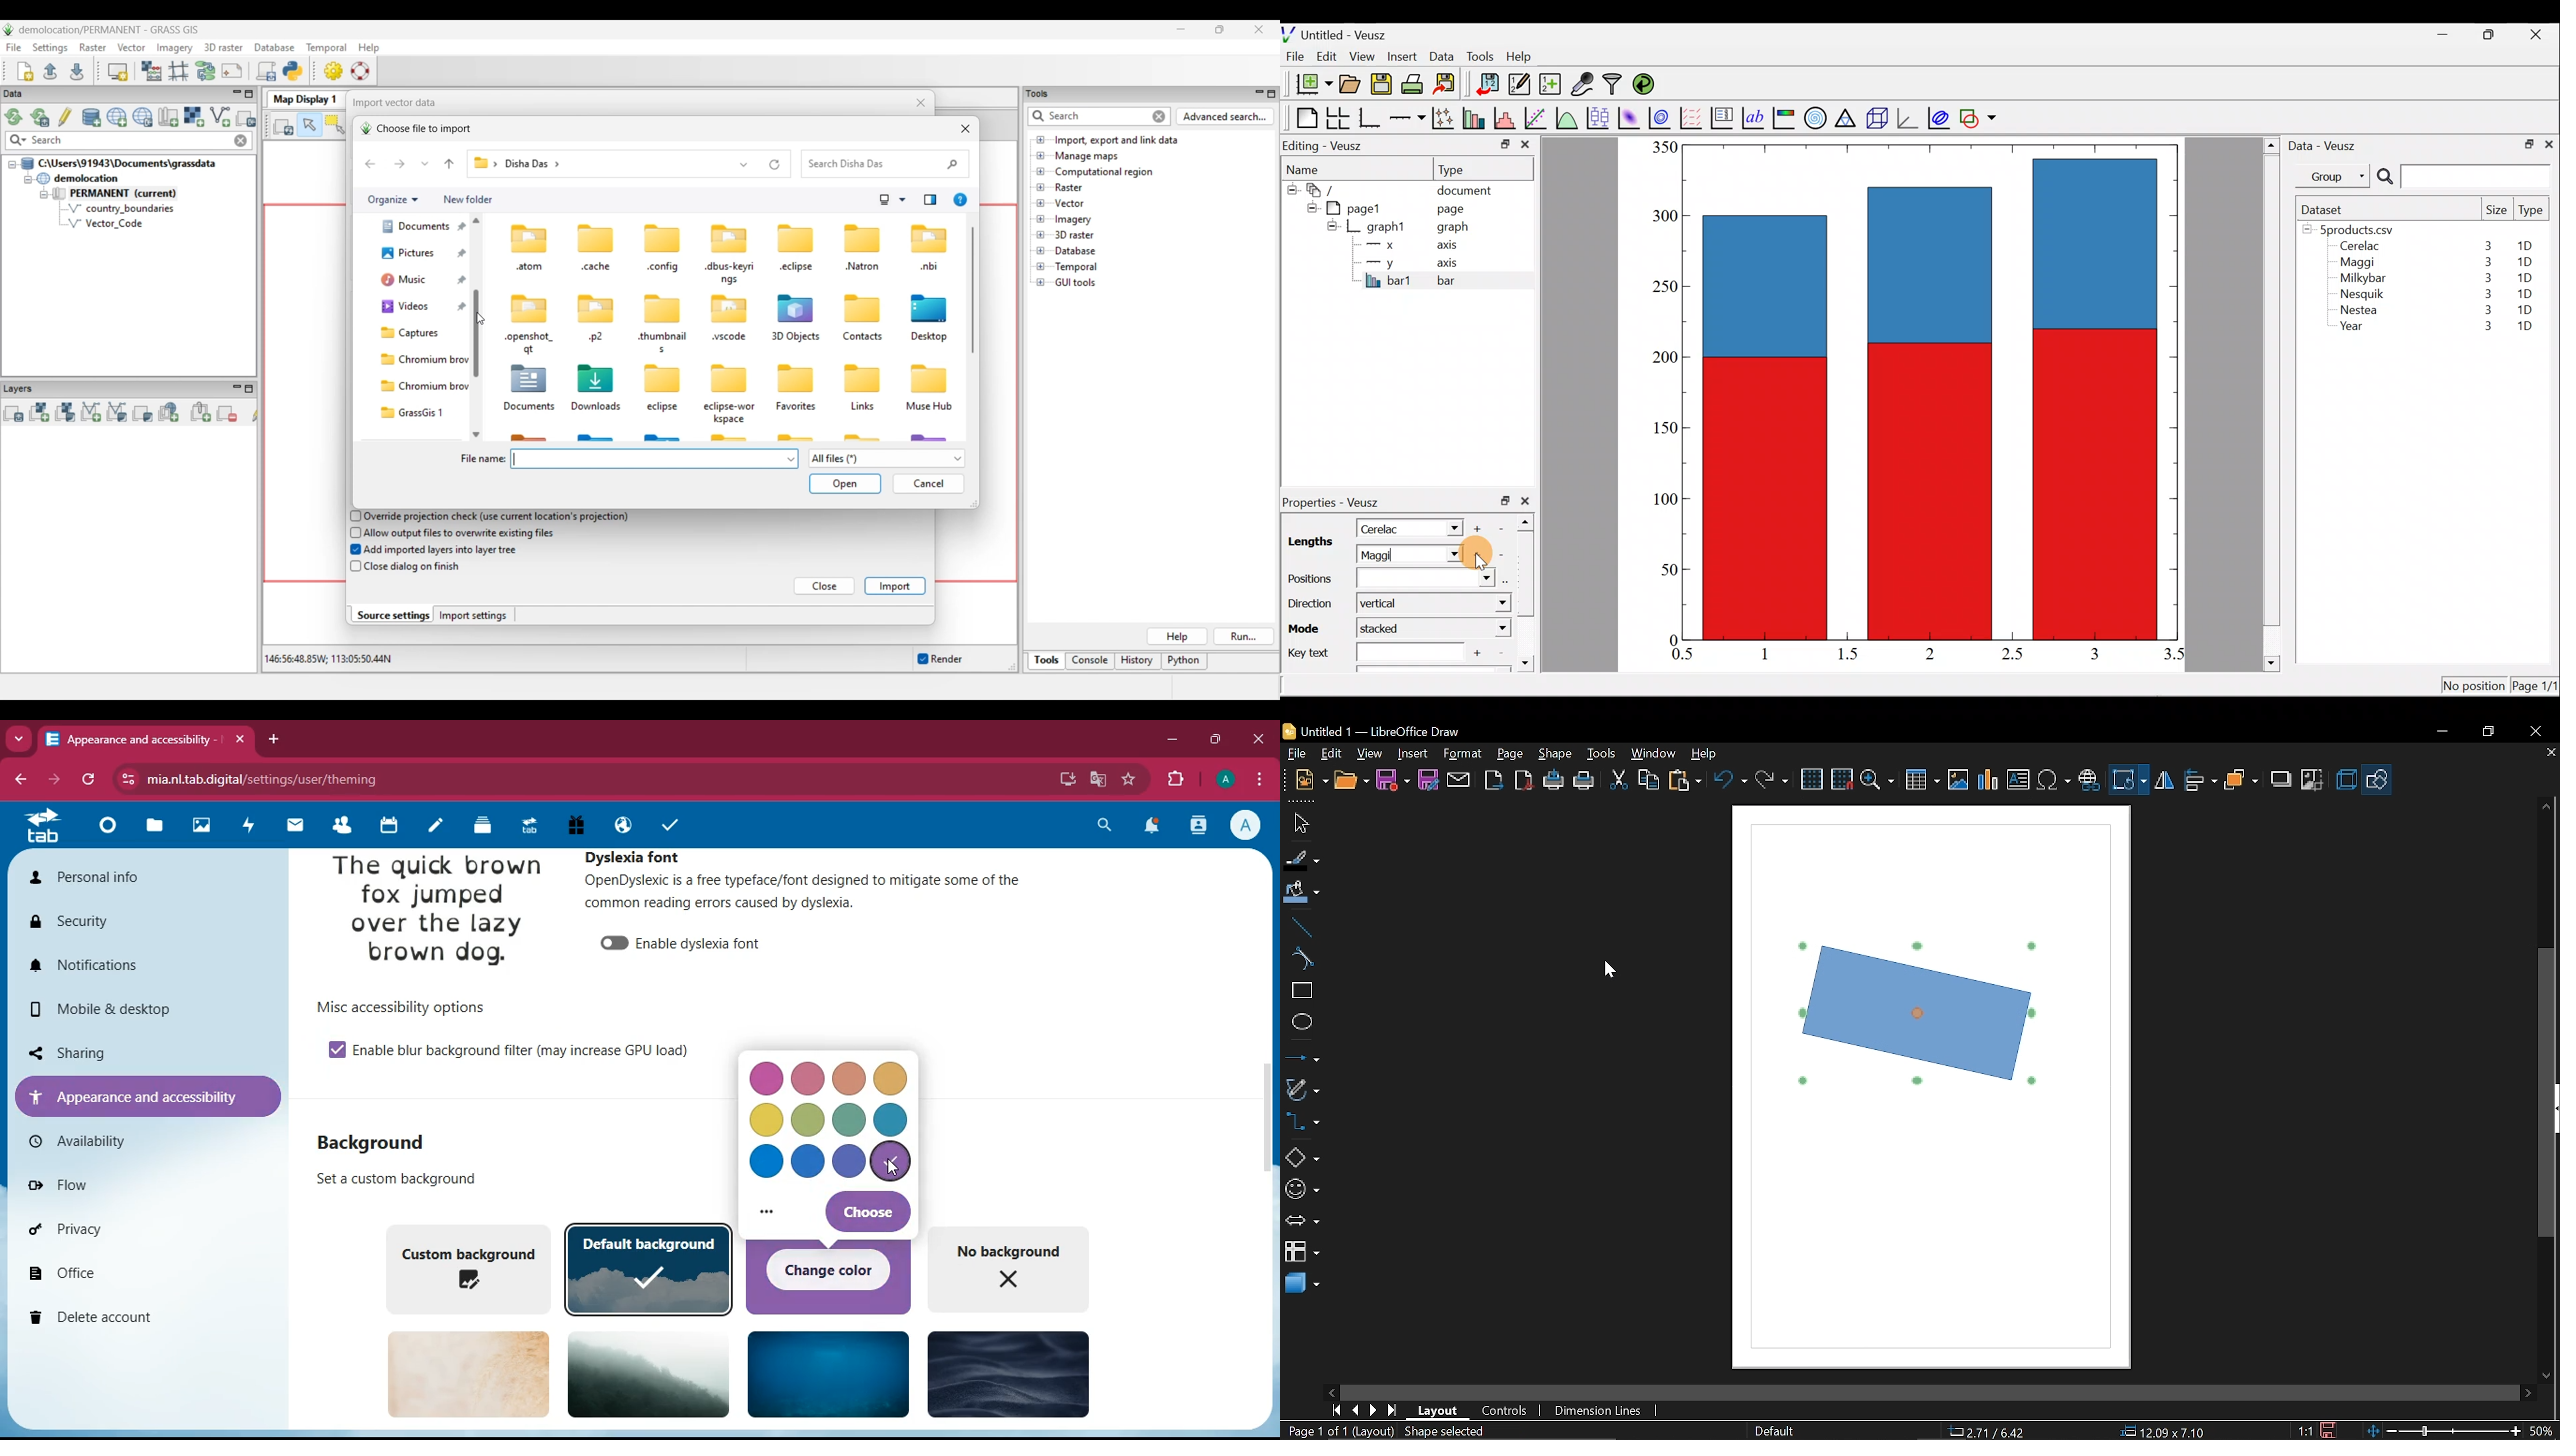  Describe the element at coordinates (1305, 781) in the screenshot. I see `New` at that location.